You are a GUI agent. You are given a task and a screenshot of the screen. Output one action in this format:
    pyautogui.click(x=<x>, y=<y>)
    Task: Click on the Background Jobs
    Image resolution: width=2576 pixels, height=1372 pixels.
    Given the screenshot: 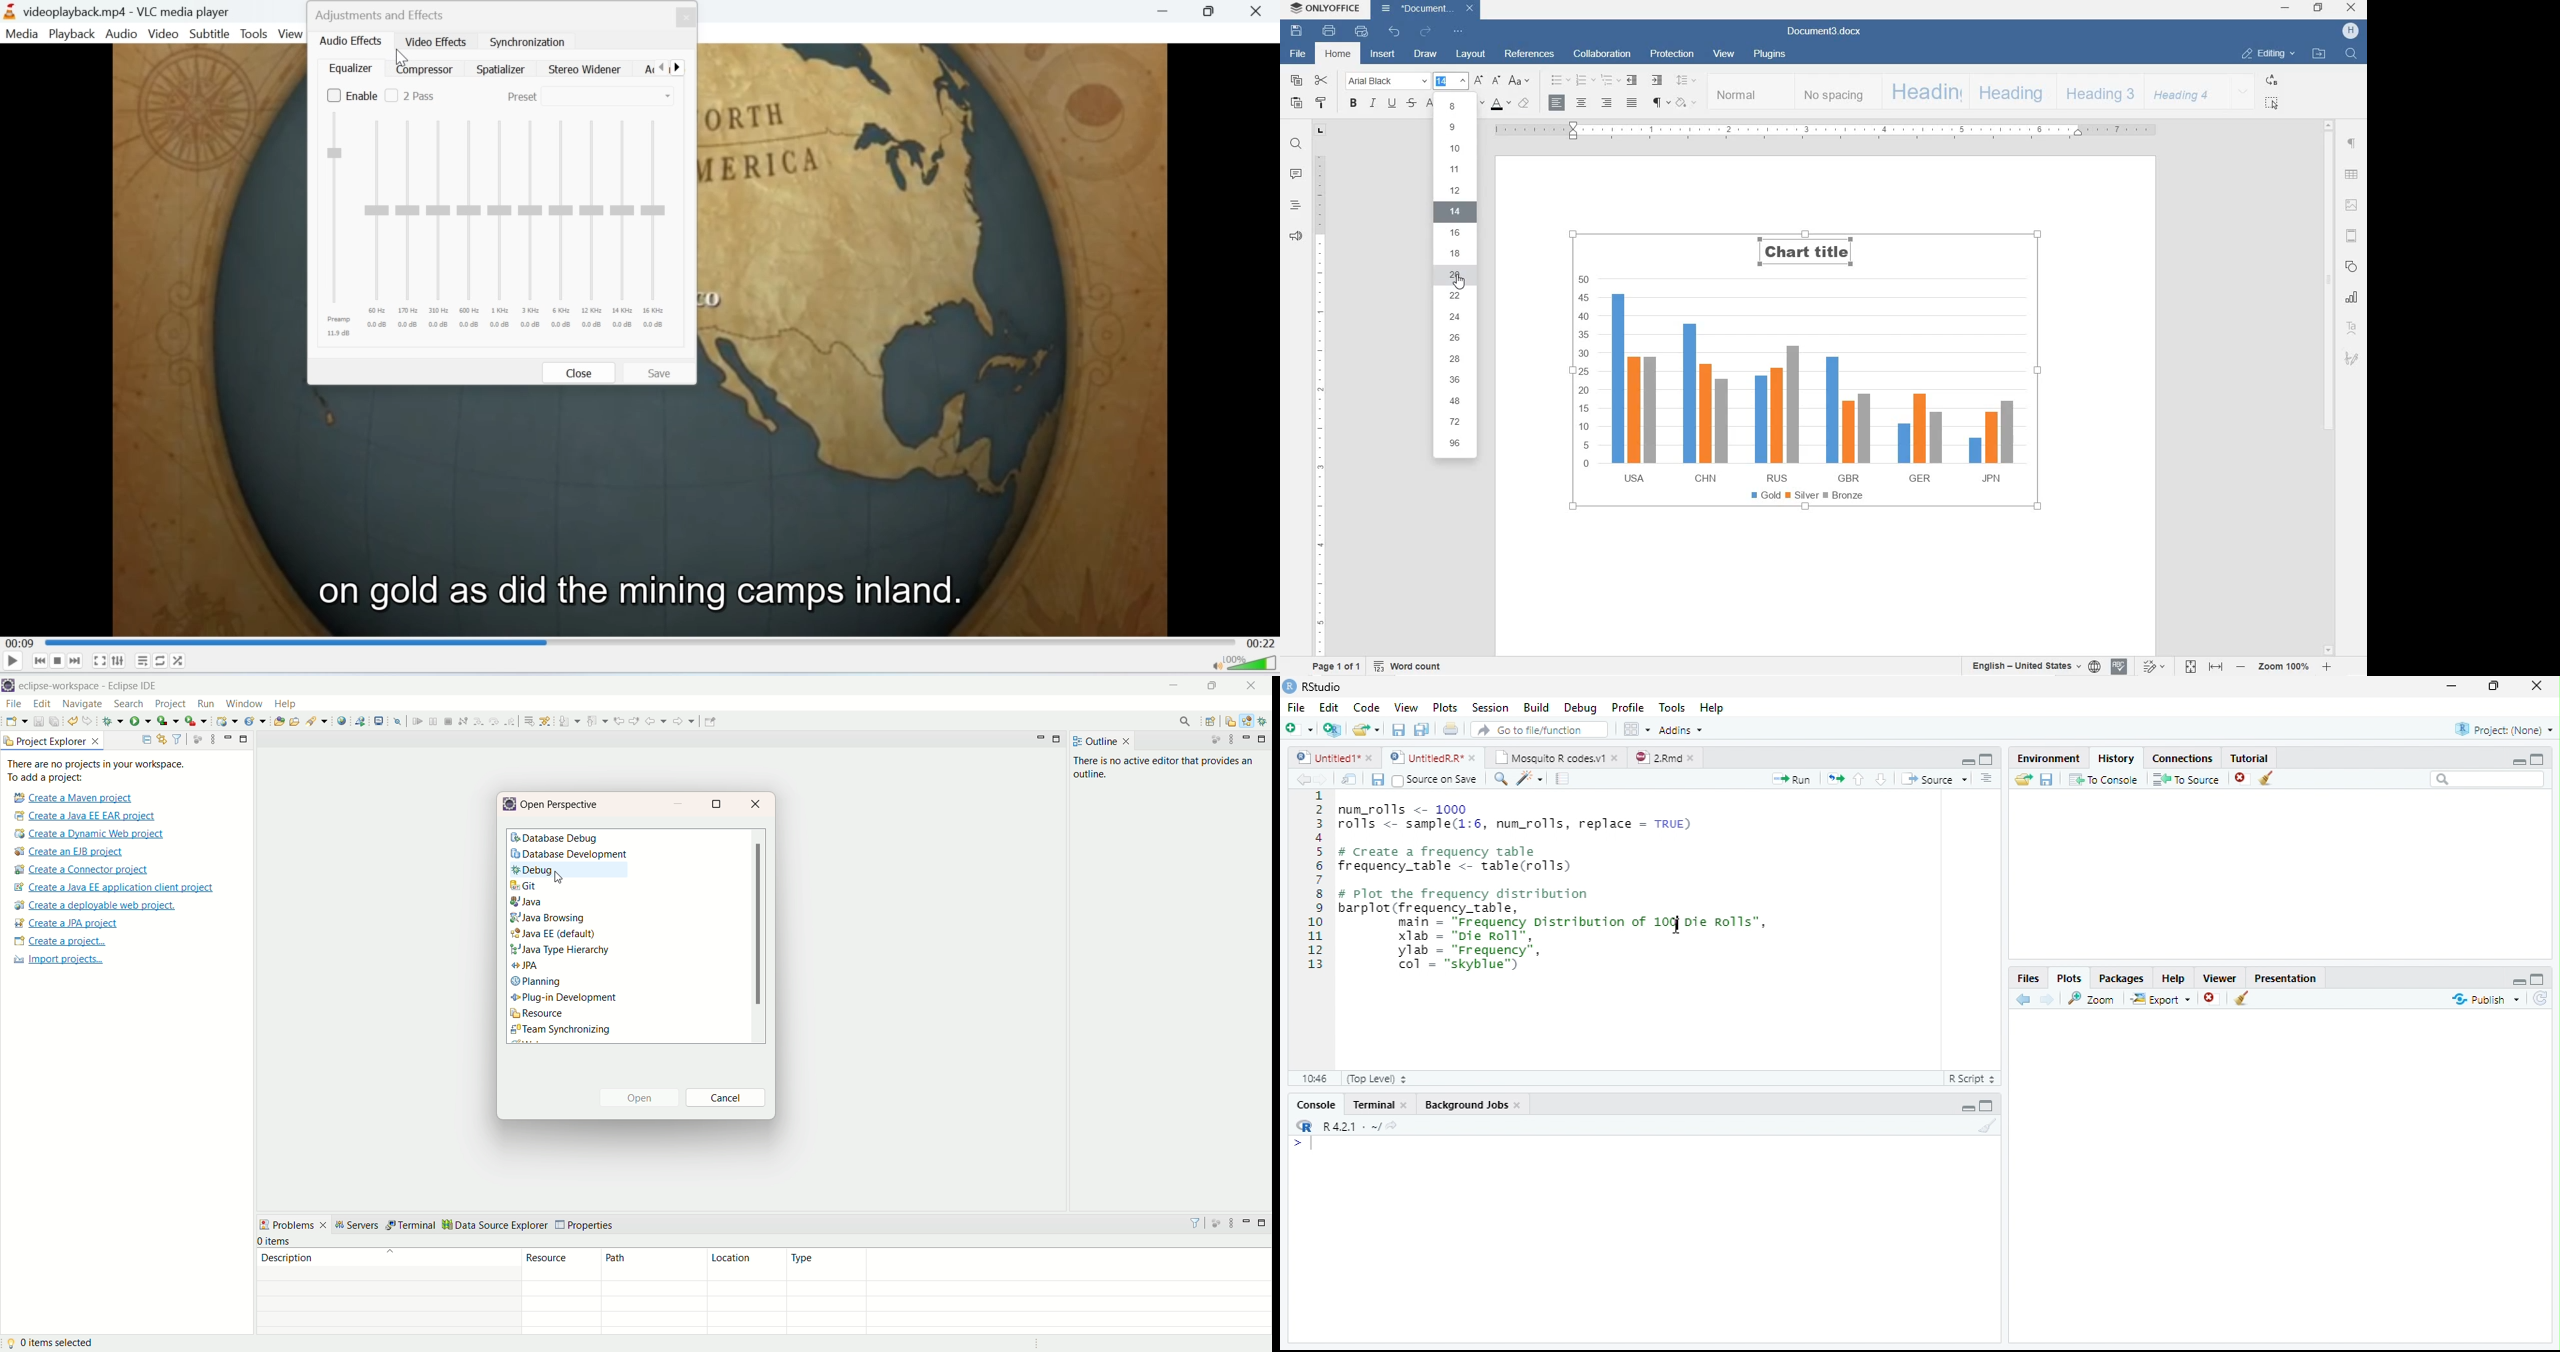 What is the action you would take?
    pyautogui.click(x=1474, y=1103)
    